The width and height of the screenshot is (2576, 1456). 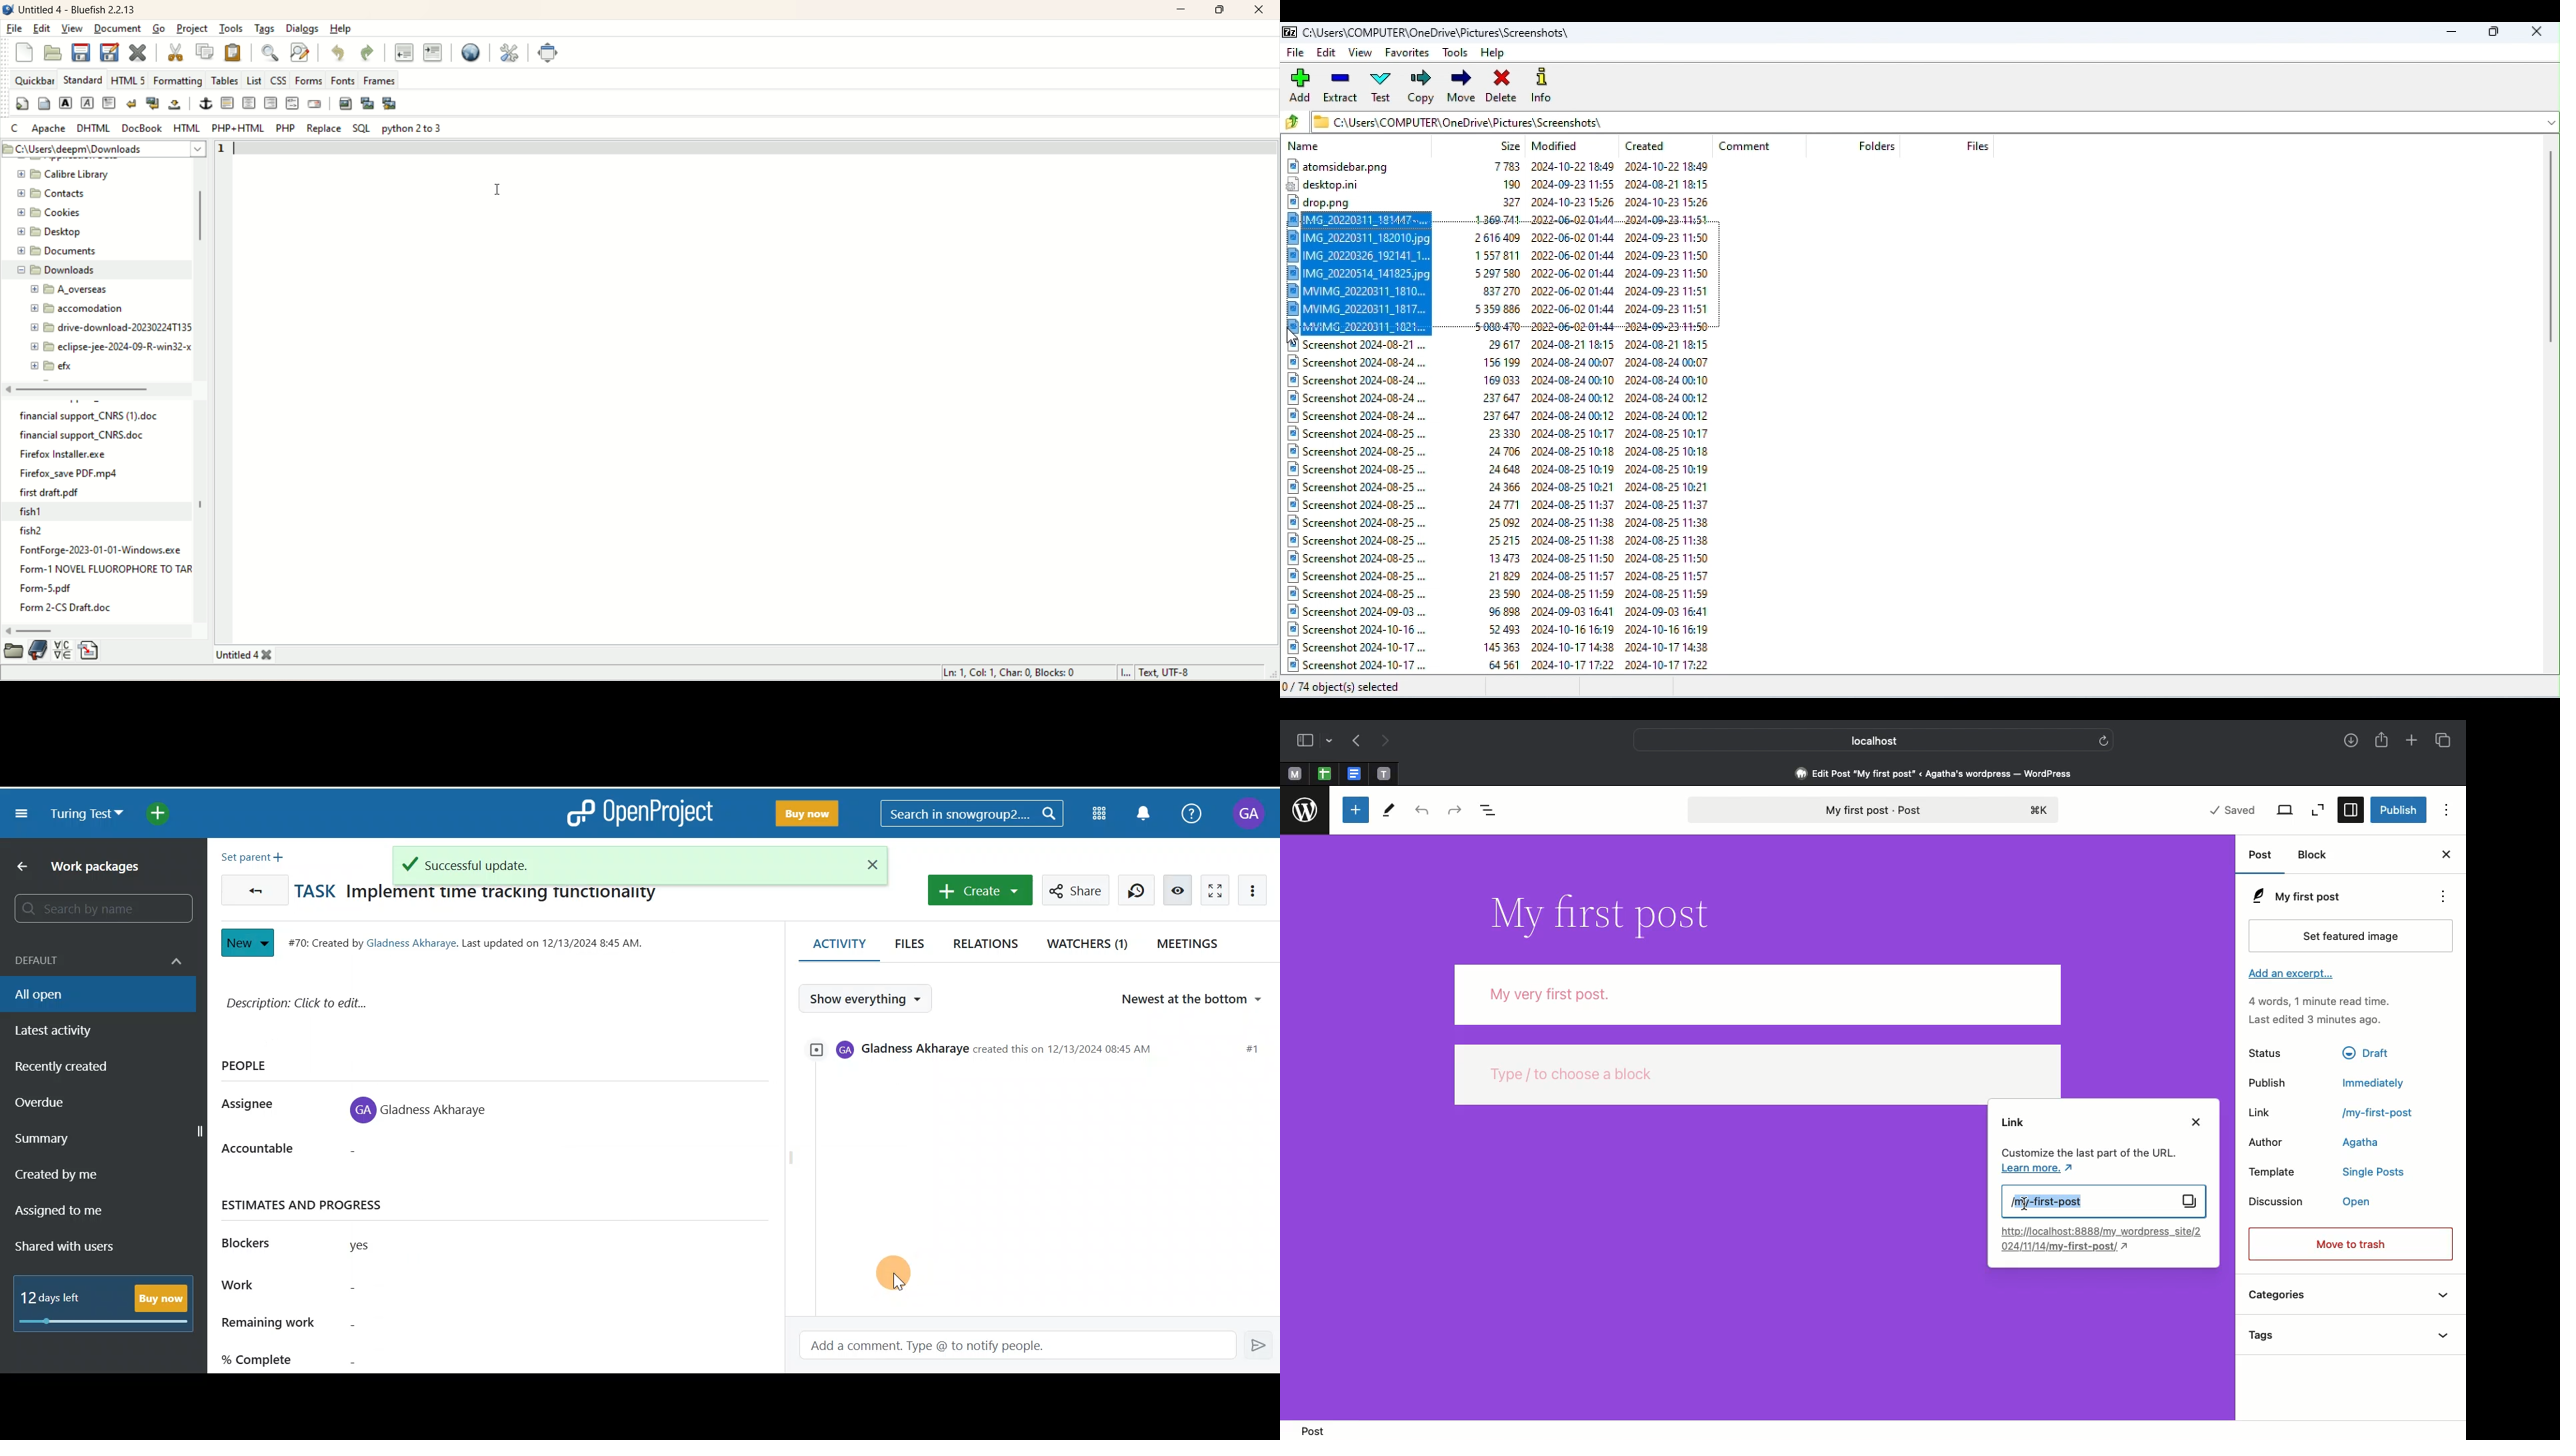 What do you see at coordinates (51, 194) in the screenshot?
I see `contacts` at bounding box center [51, 194].